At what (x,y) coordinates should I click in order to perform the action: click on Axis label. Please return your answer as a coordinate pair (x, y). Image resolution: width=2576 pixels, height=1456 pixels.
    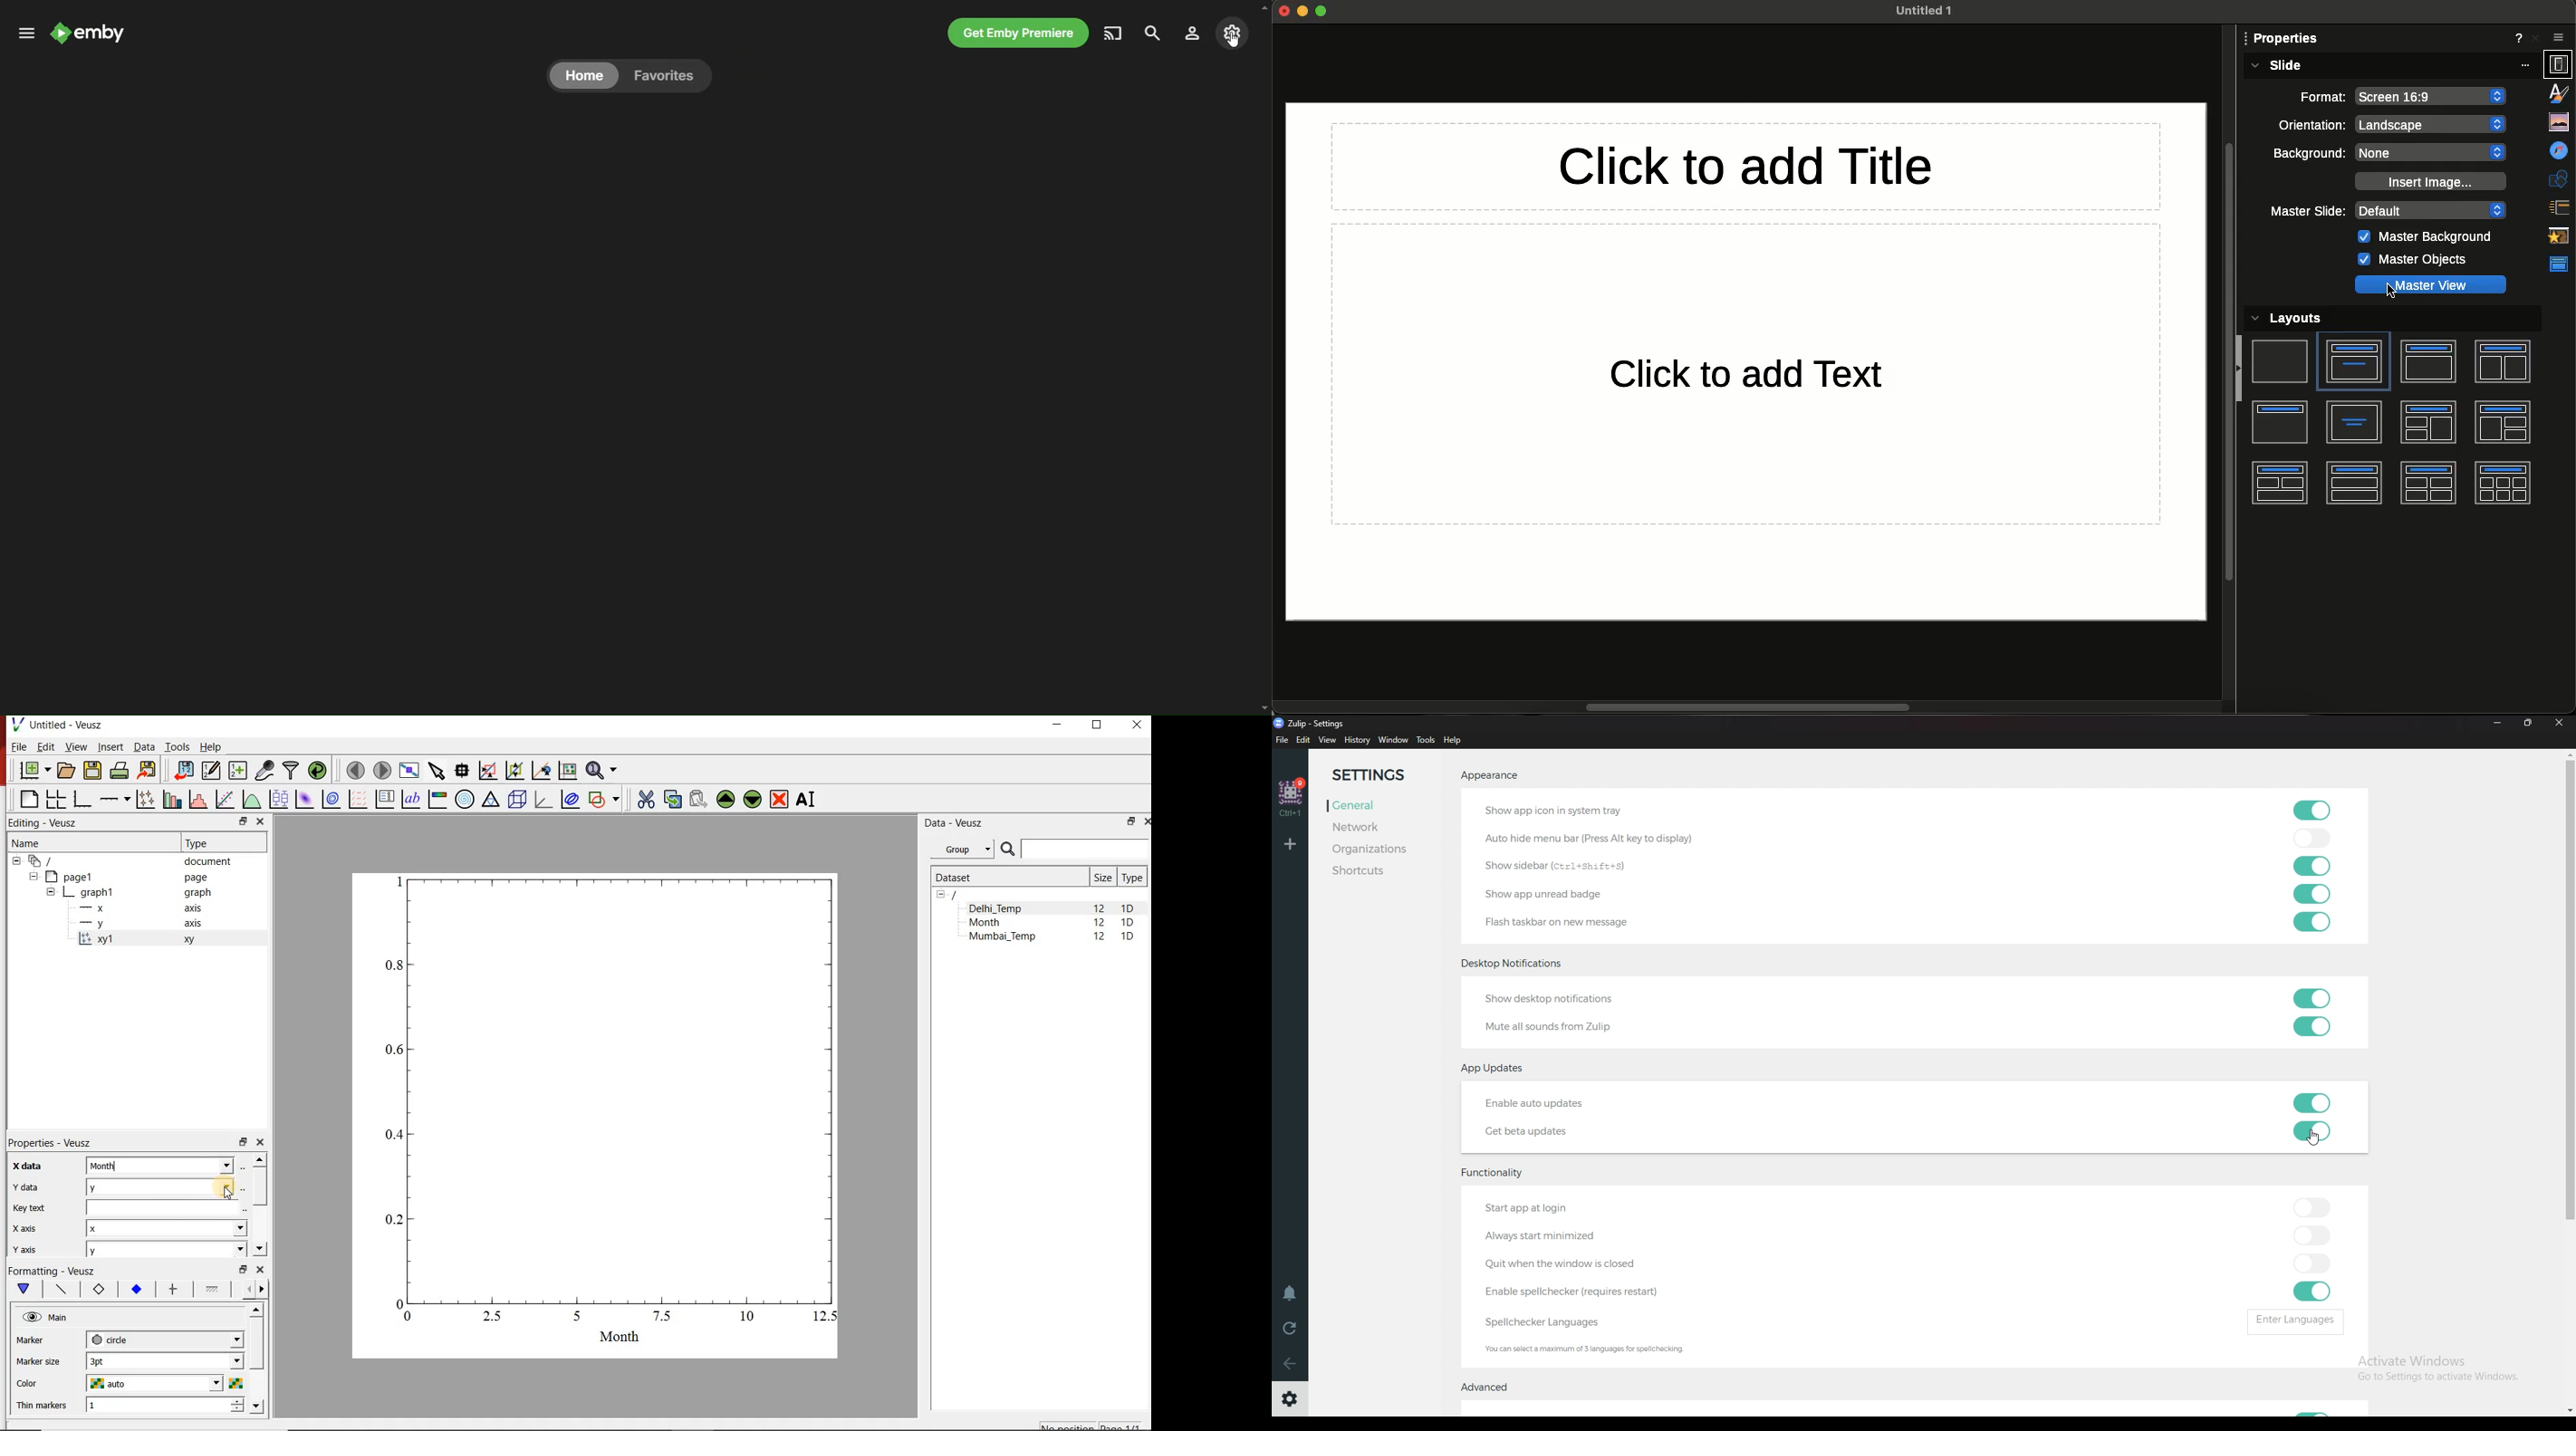
    Looking at the image, I should click on (96, 1289).